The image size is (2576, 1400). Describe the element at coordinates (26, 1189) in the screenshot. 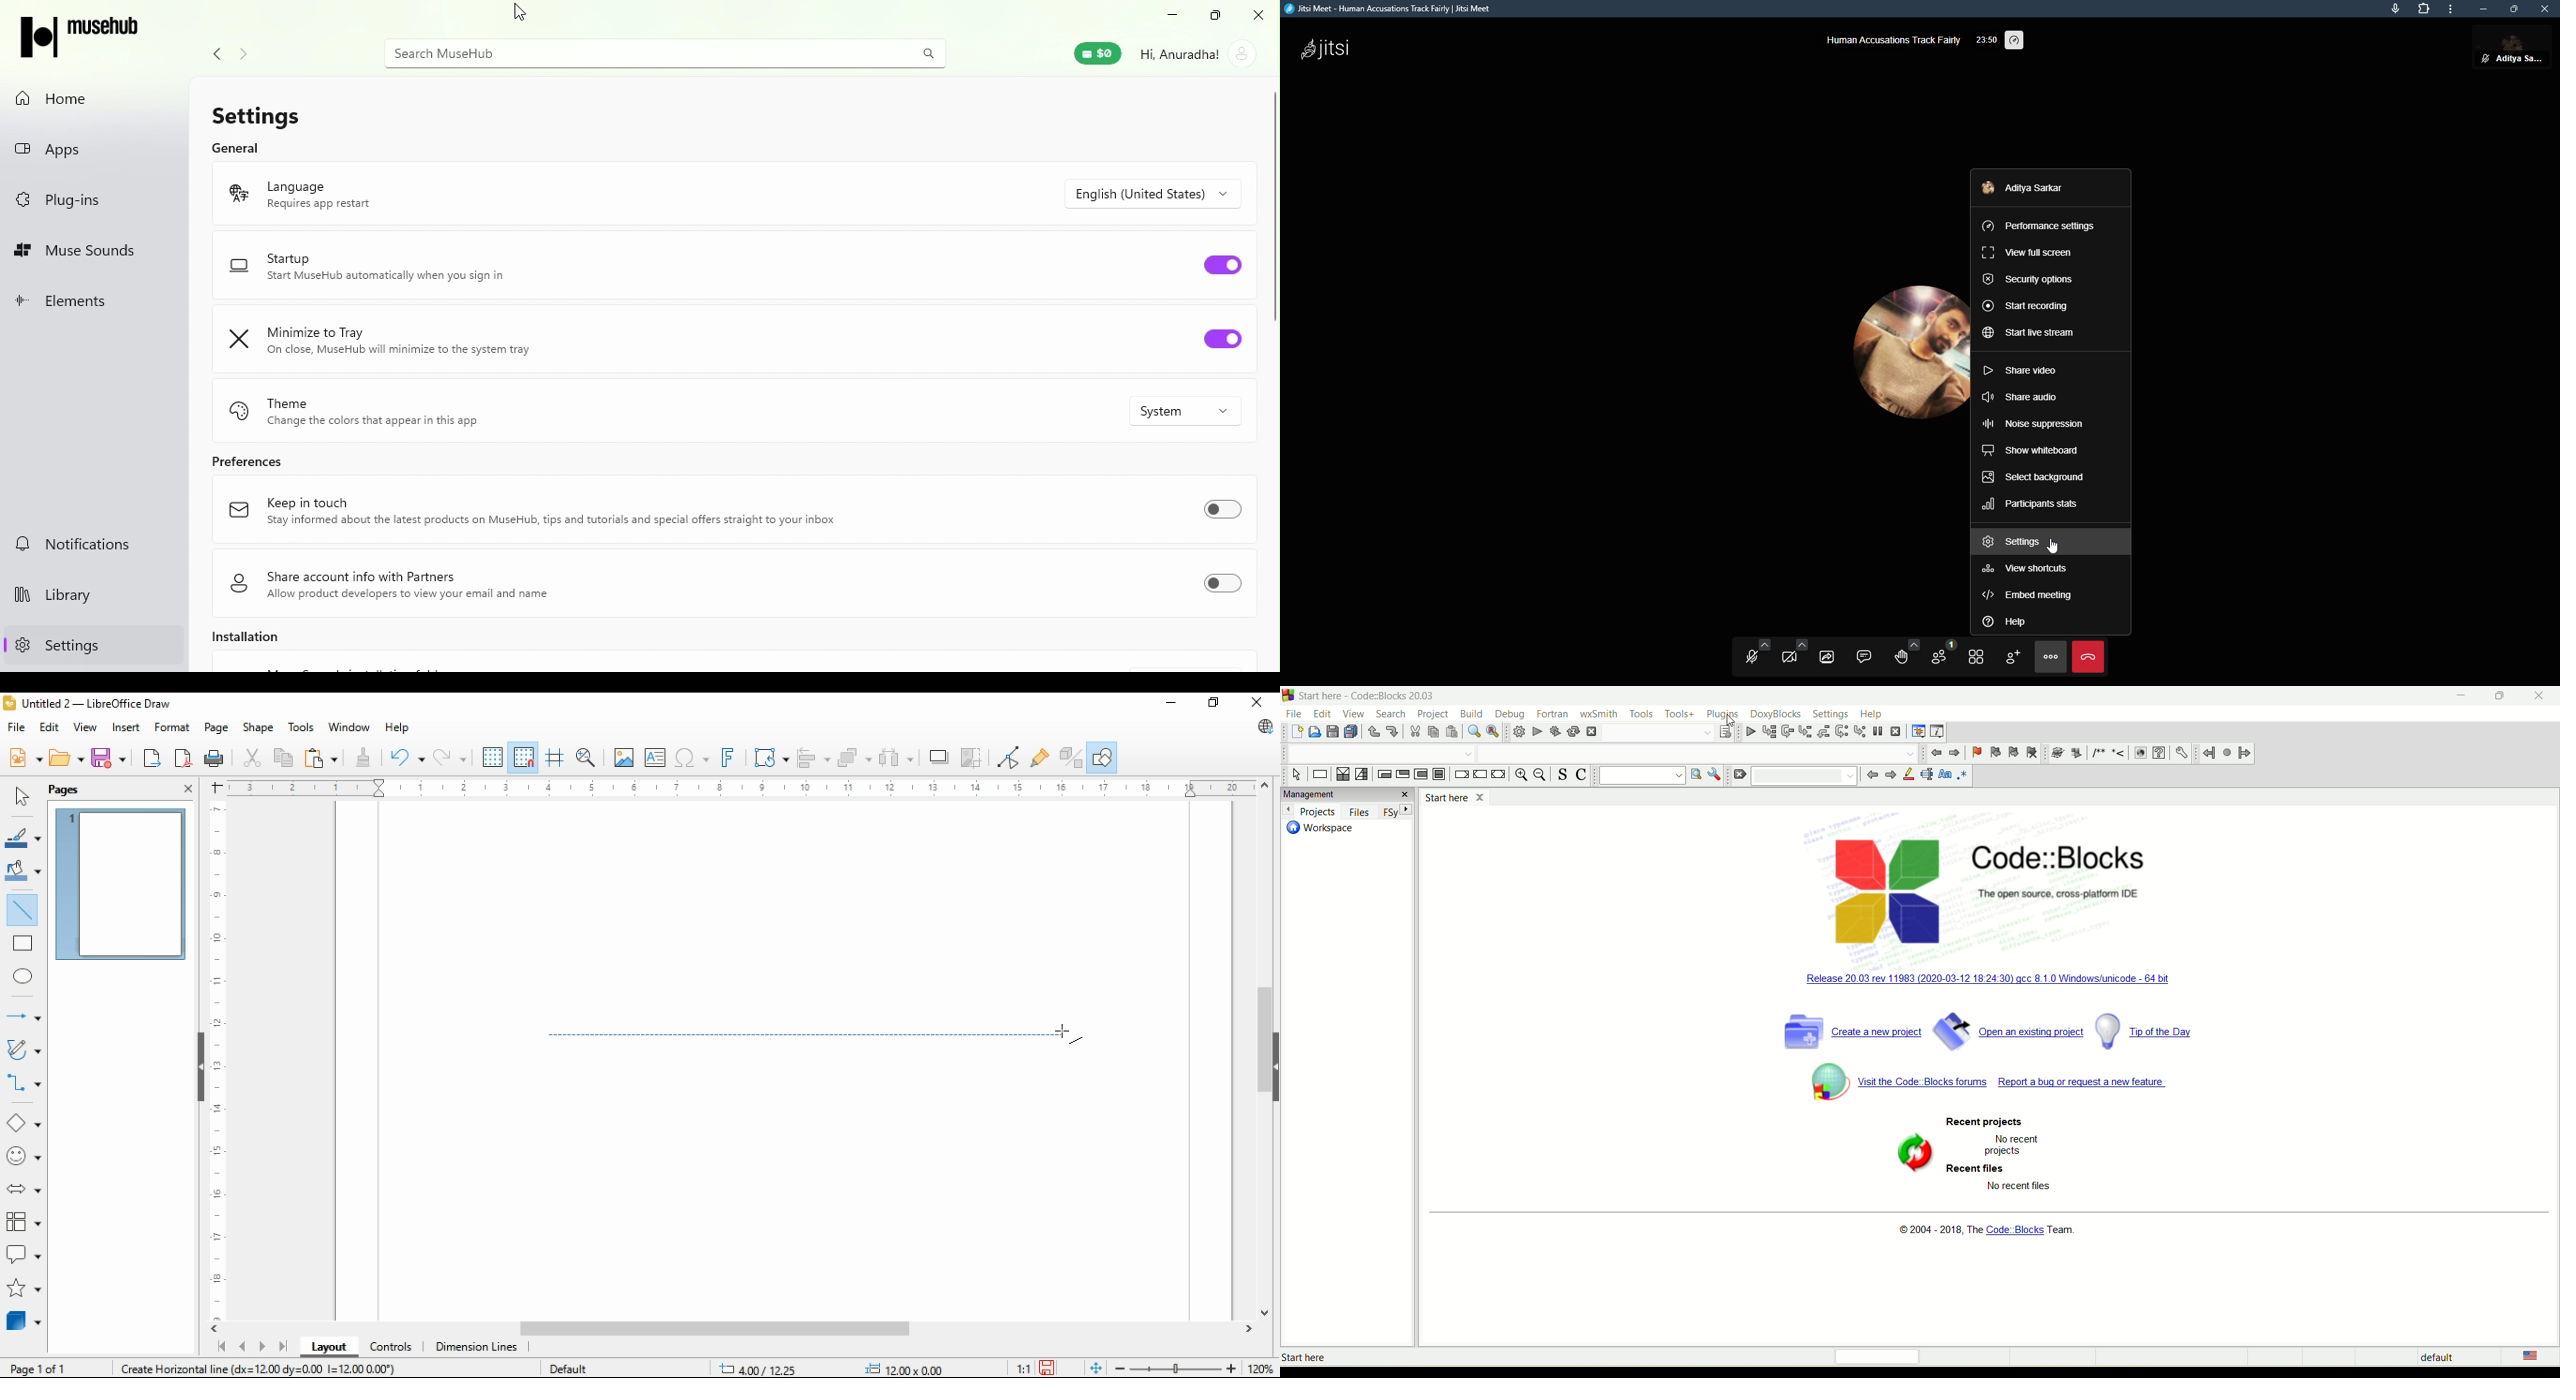

I see `block arrows` at that location.